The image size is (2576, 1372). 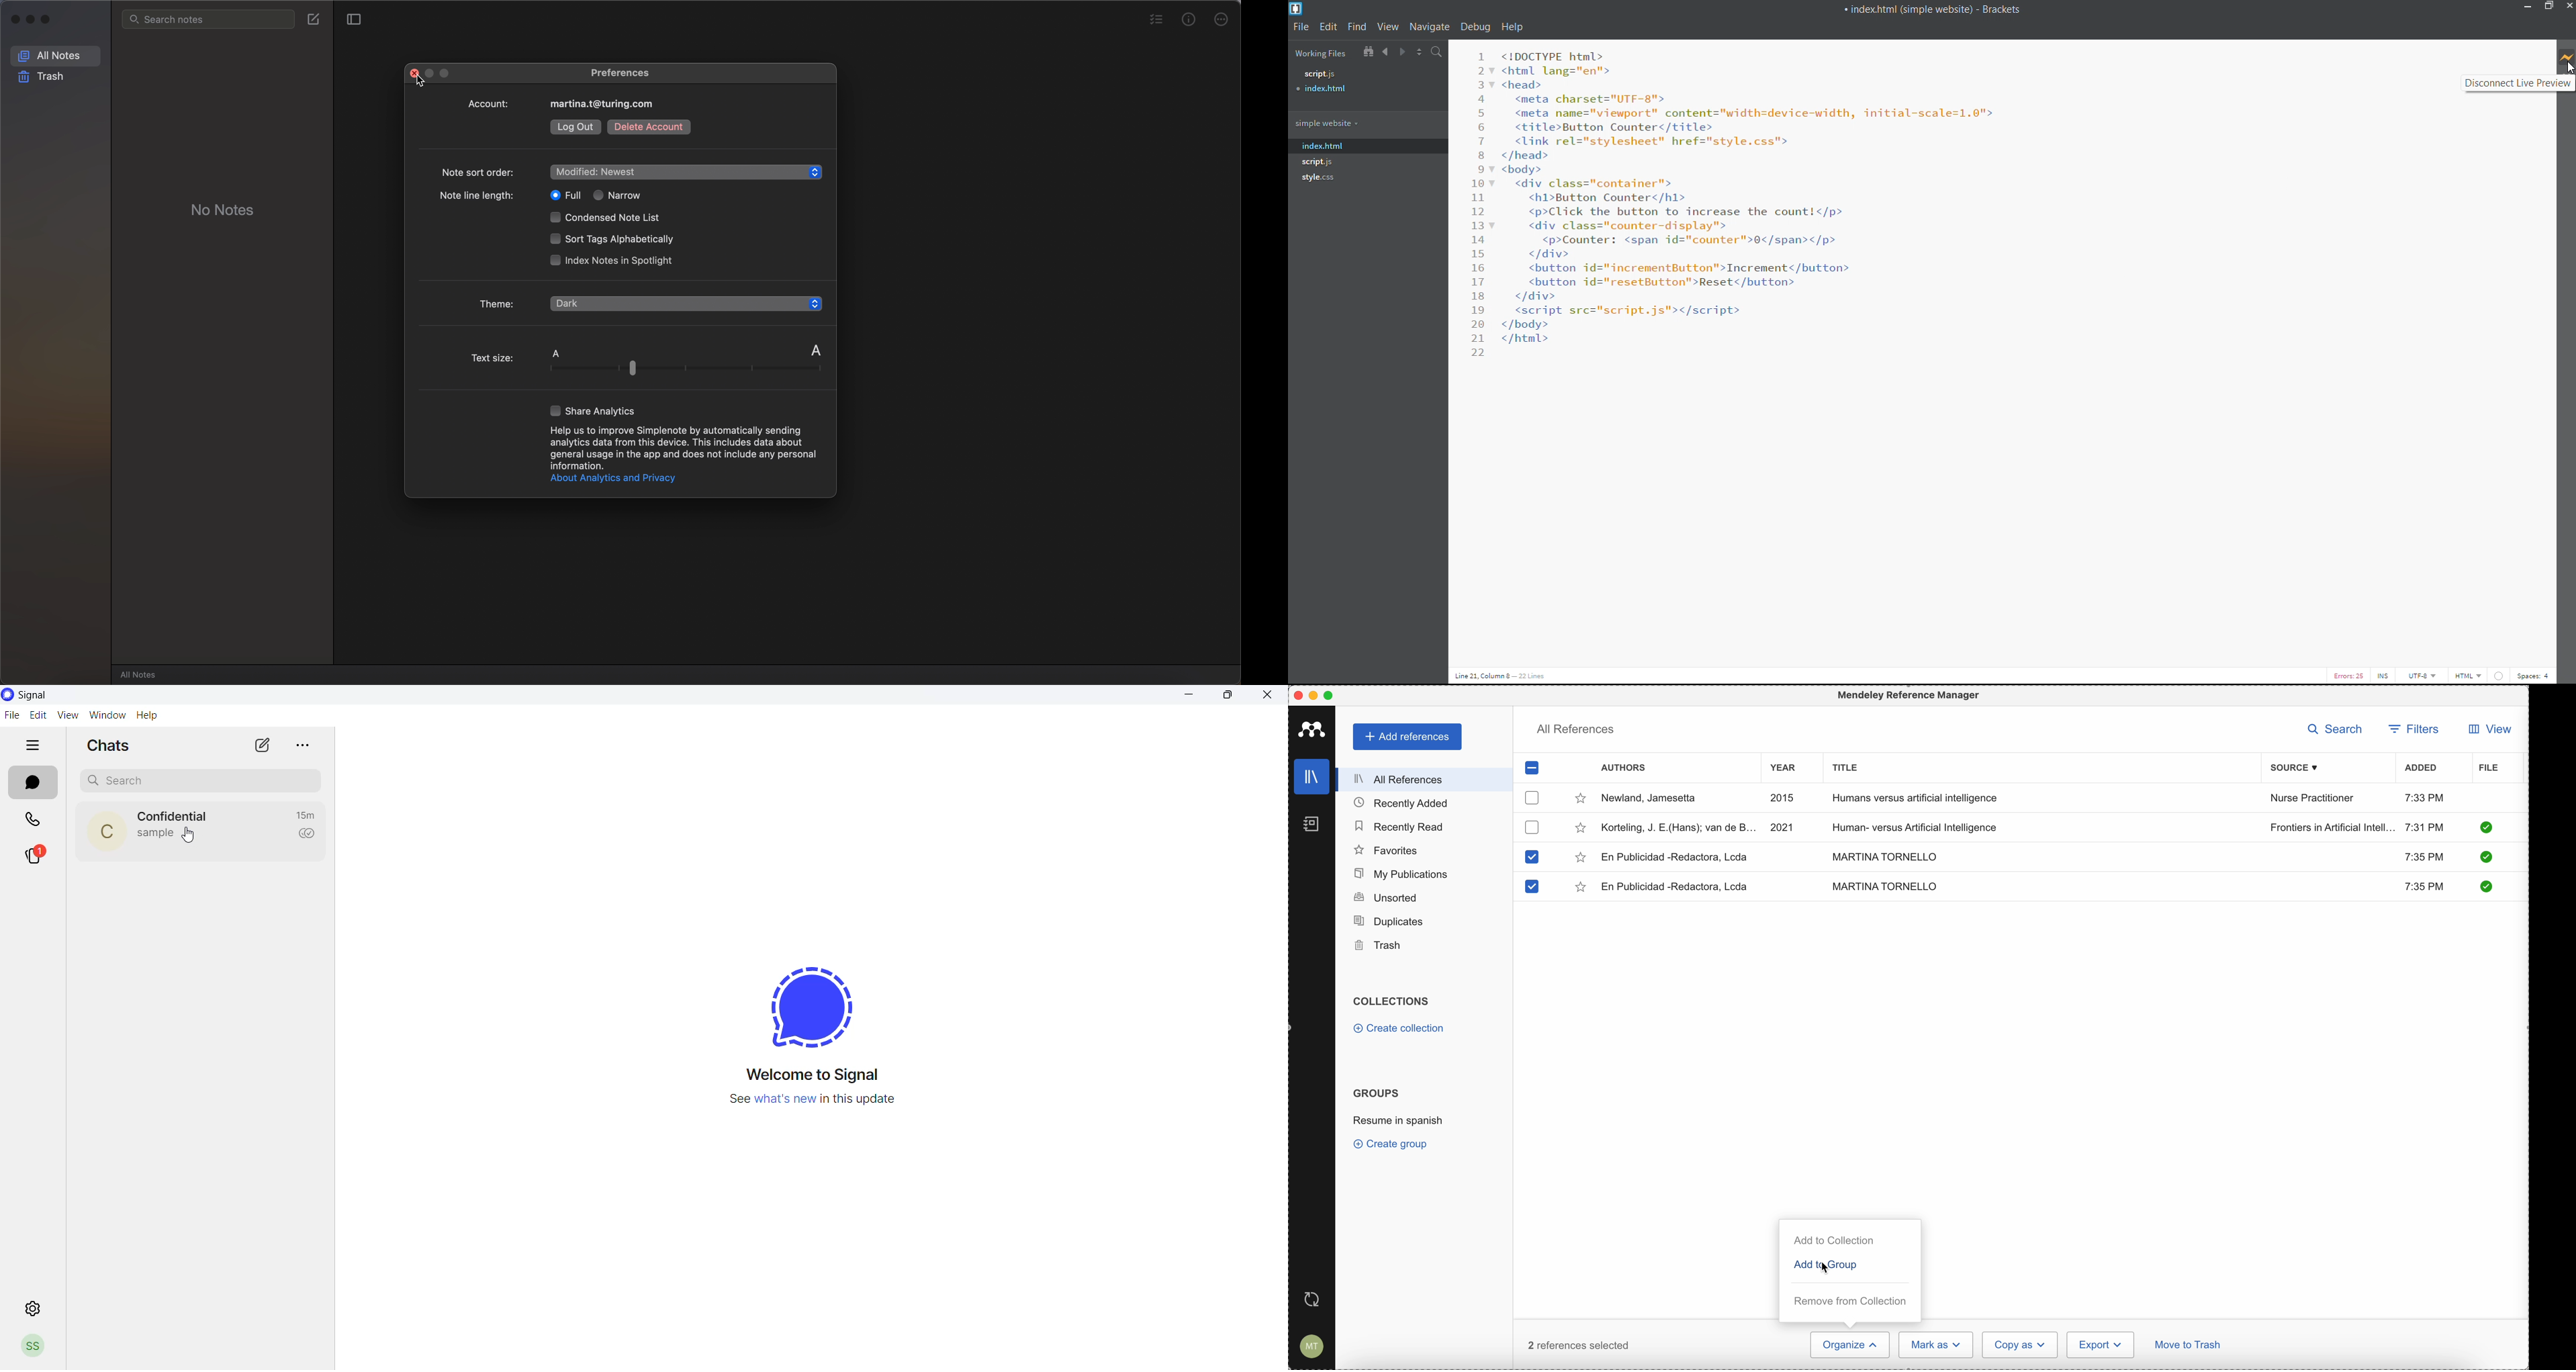 What do you see at coordinates (1321, 53) in the screenshot?
I see `working files` at bounding box center [1321, 53].